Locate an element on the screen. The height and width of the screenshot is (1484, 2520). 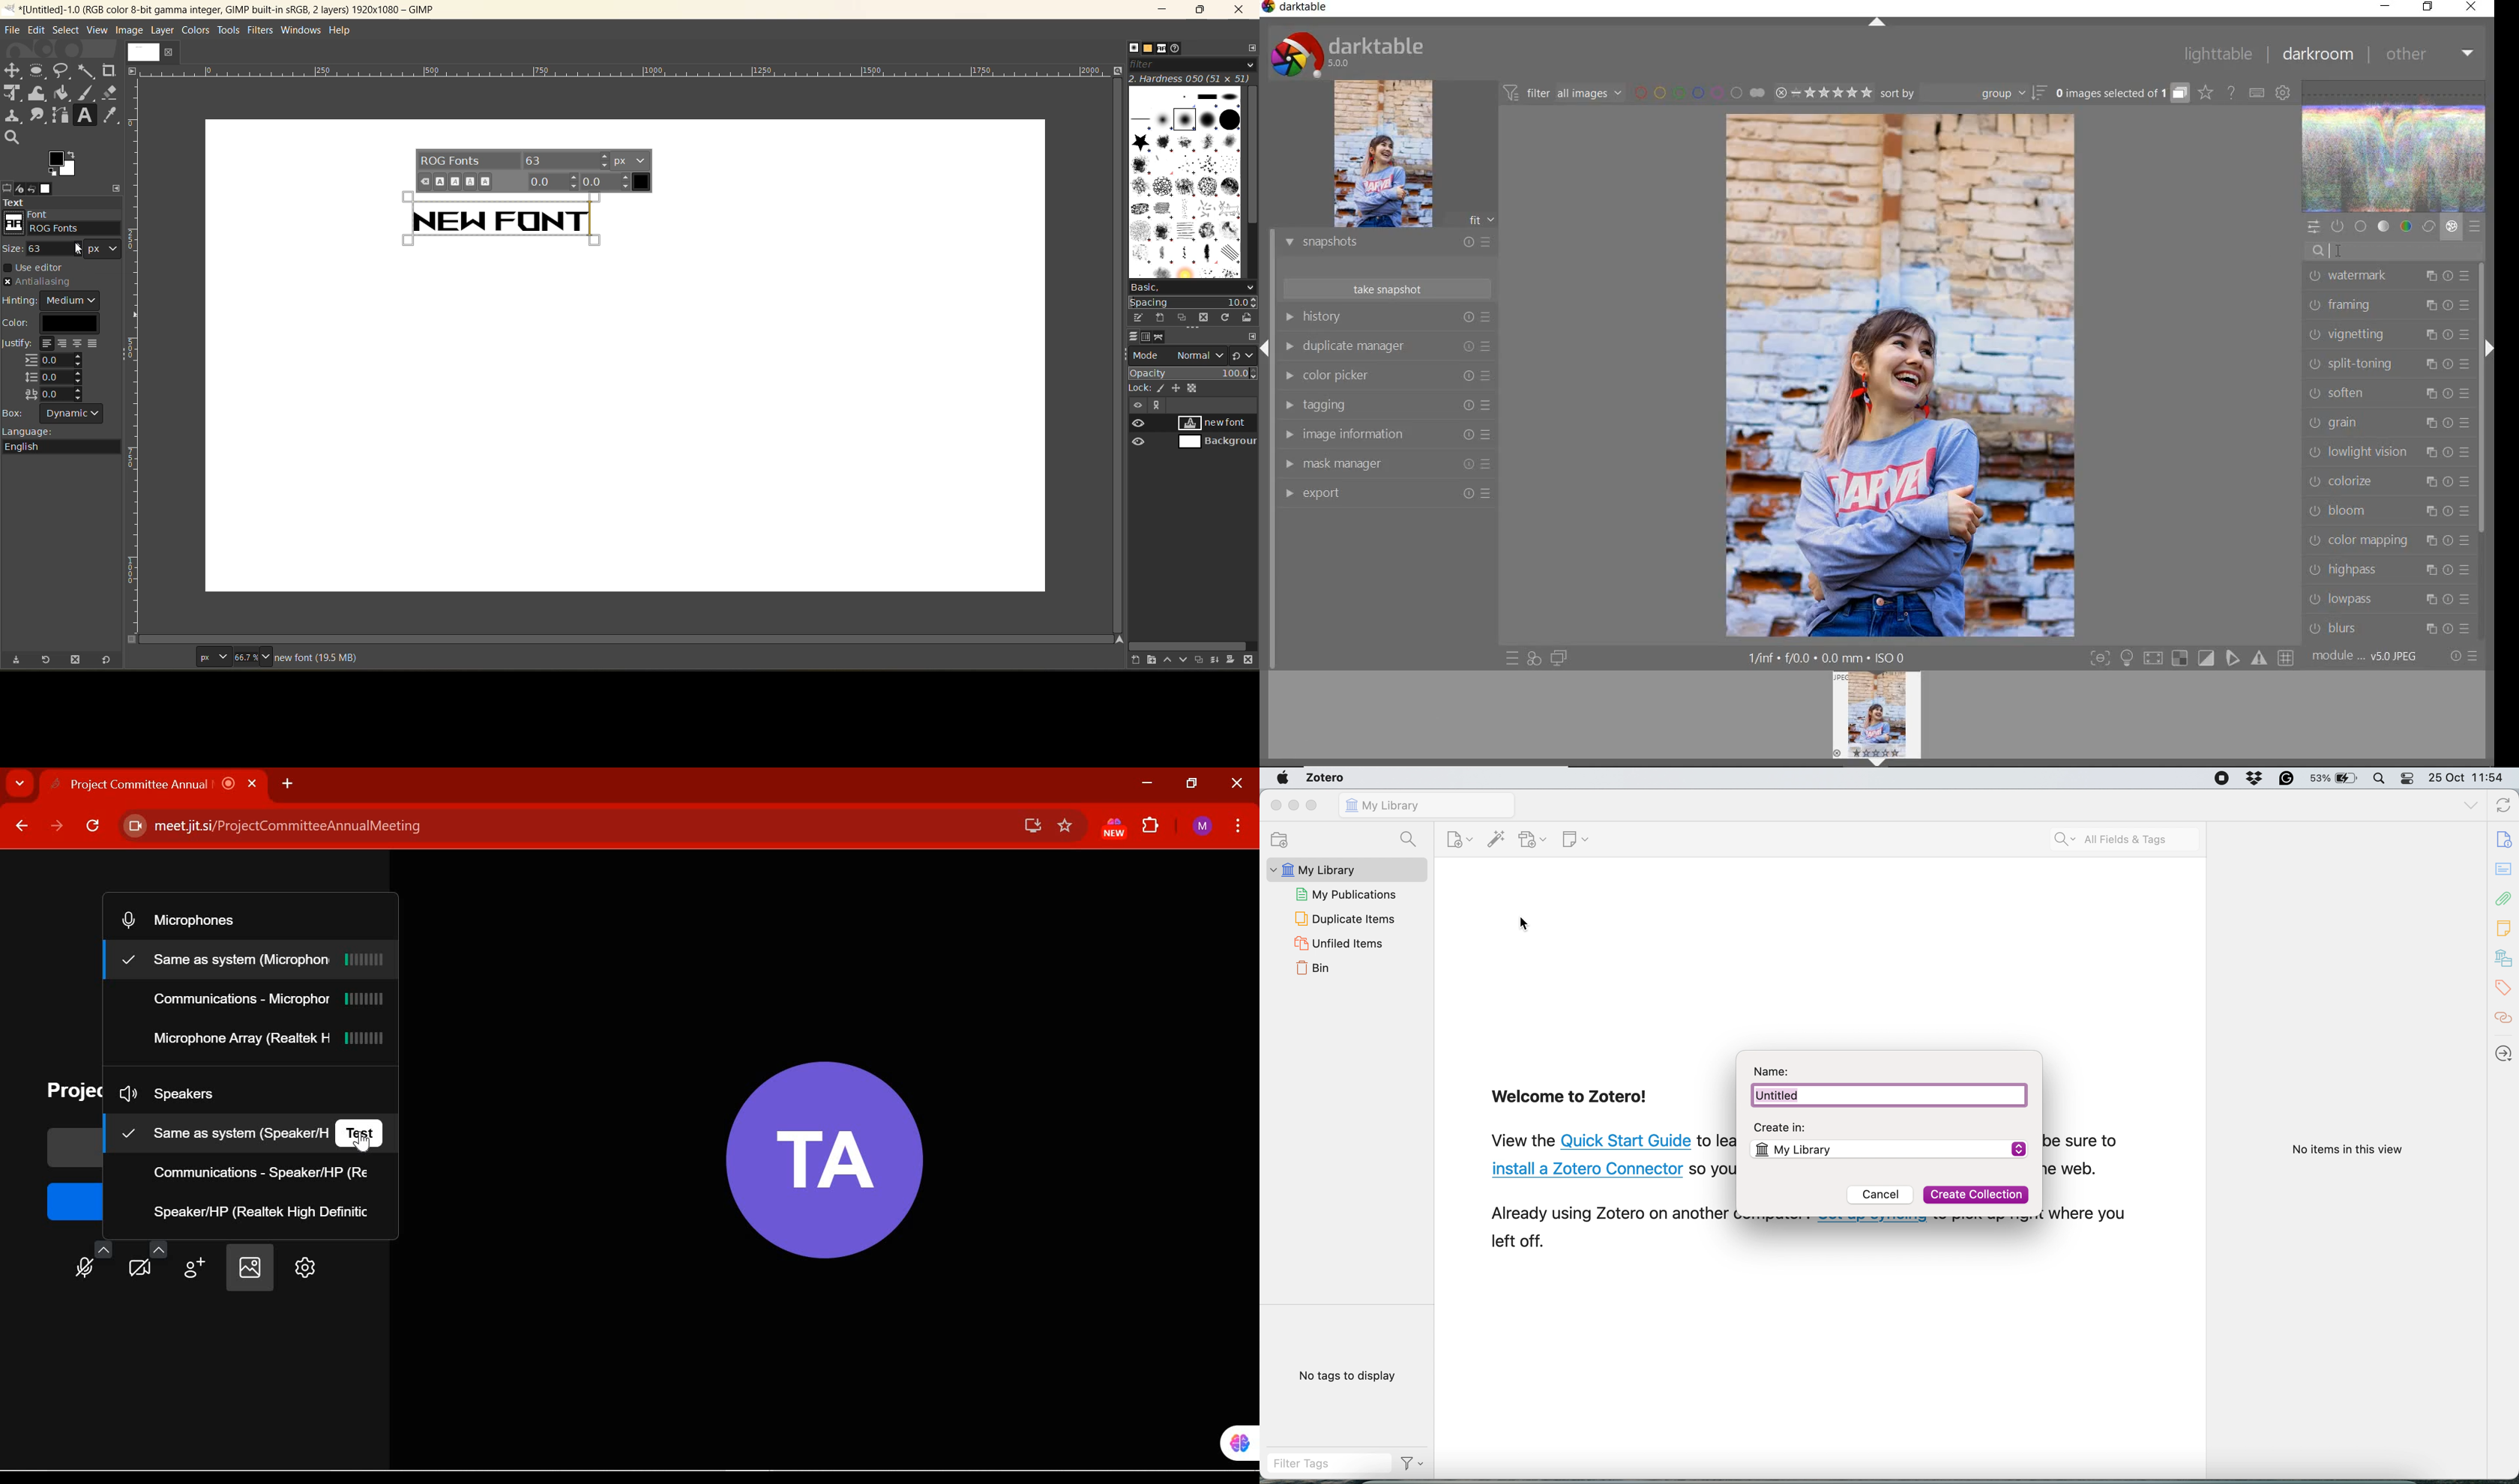
No tags to display is located at coordinates (1350, 1377).